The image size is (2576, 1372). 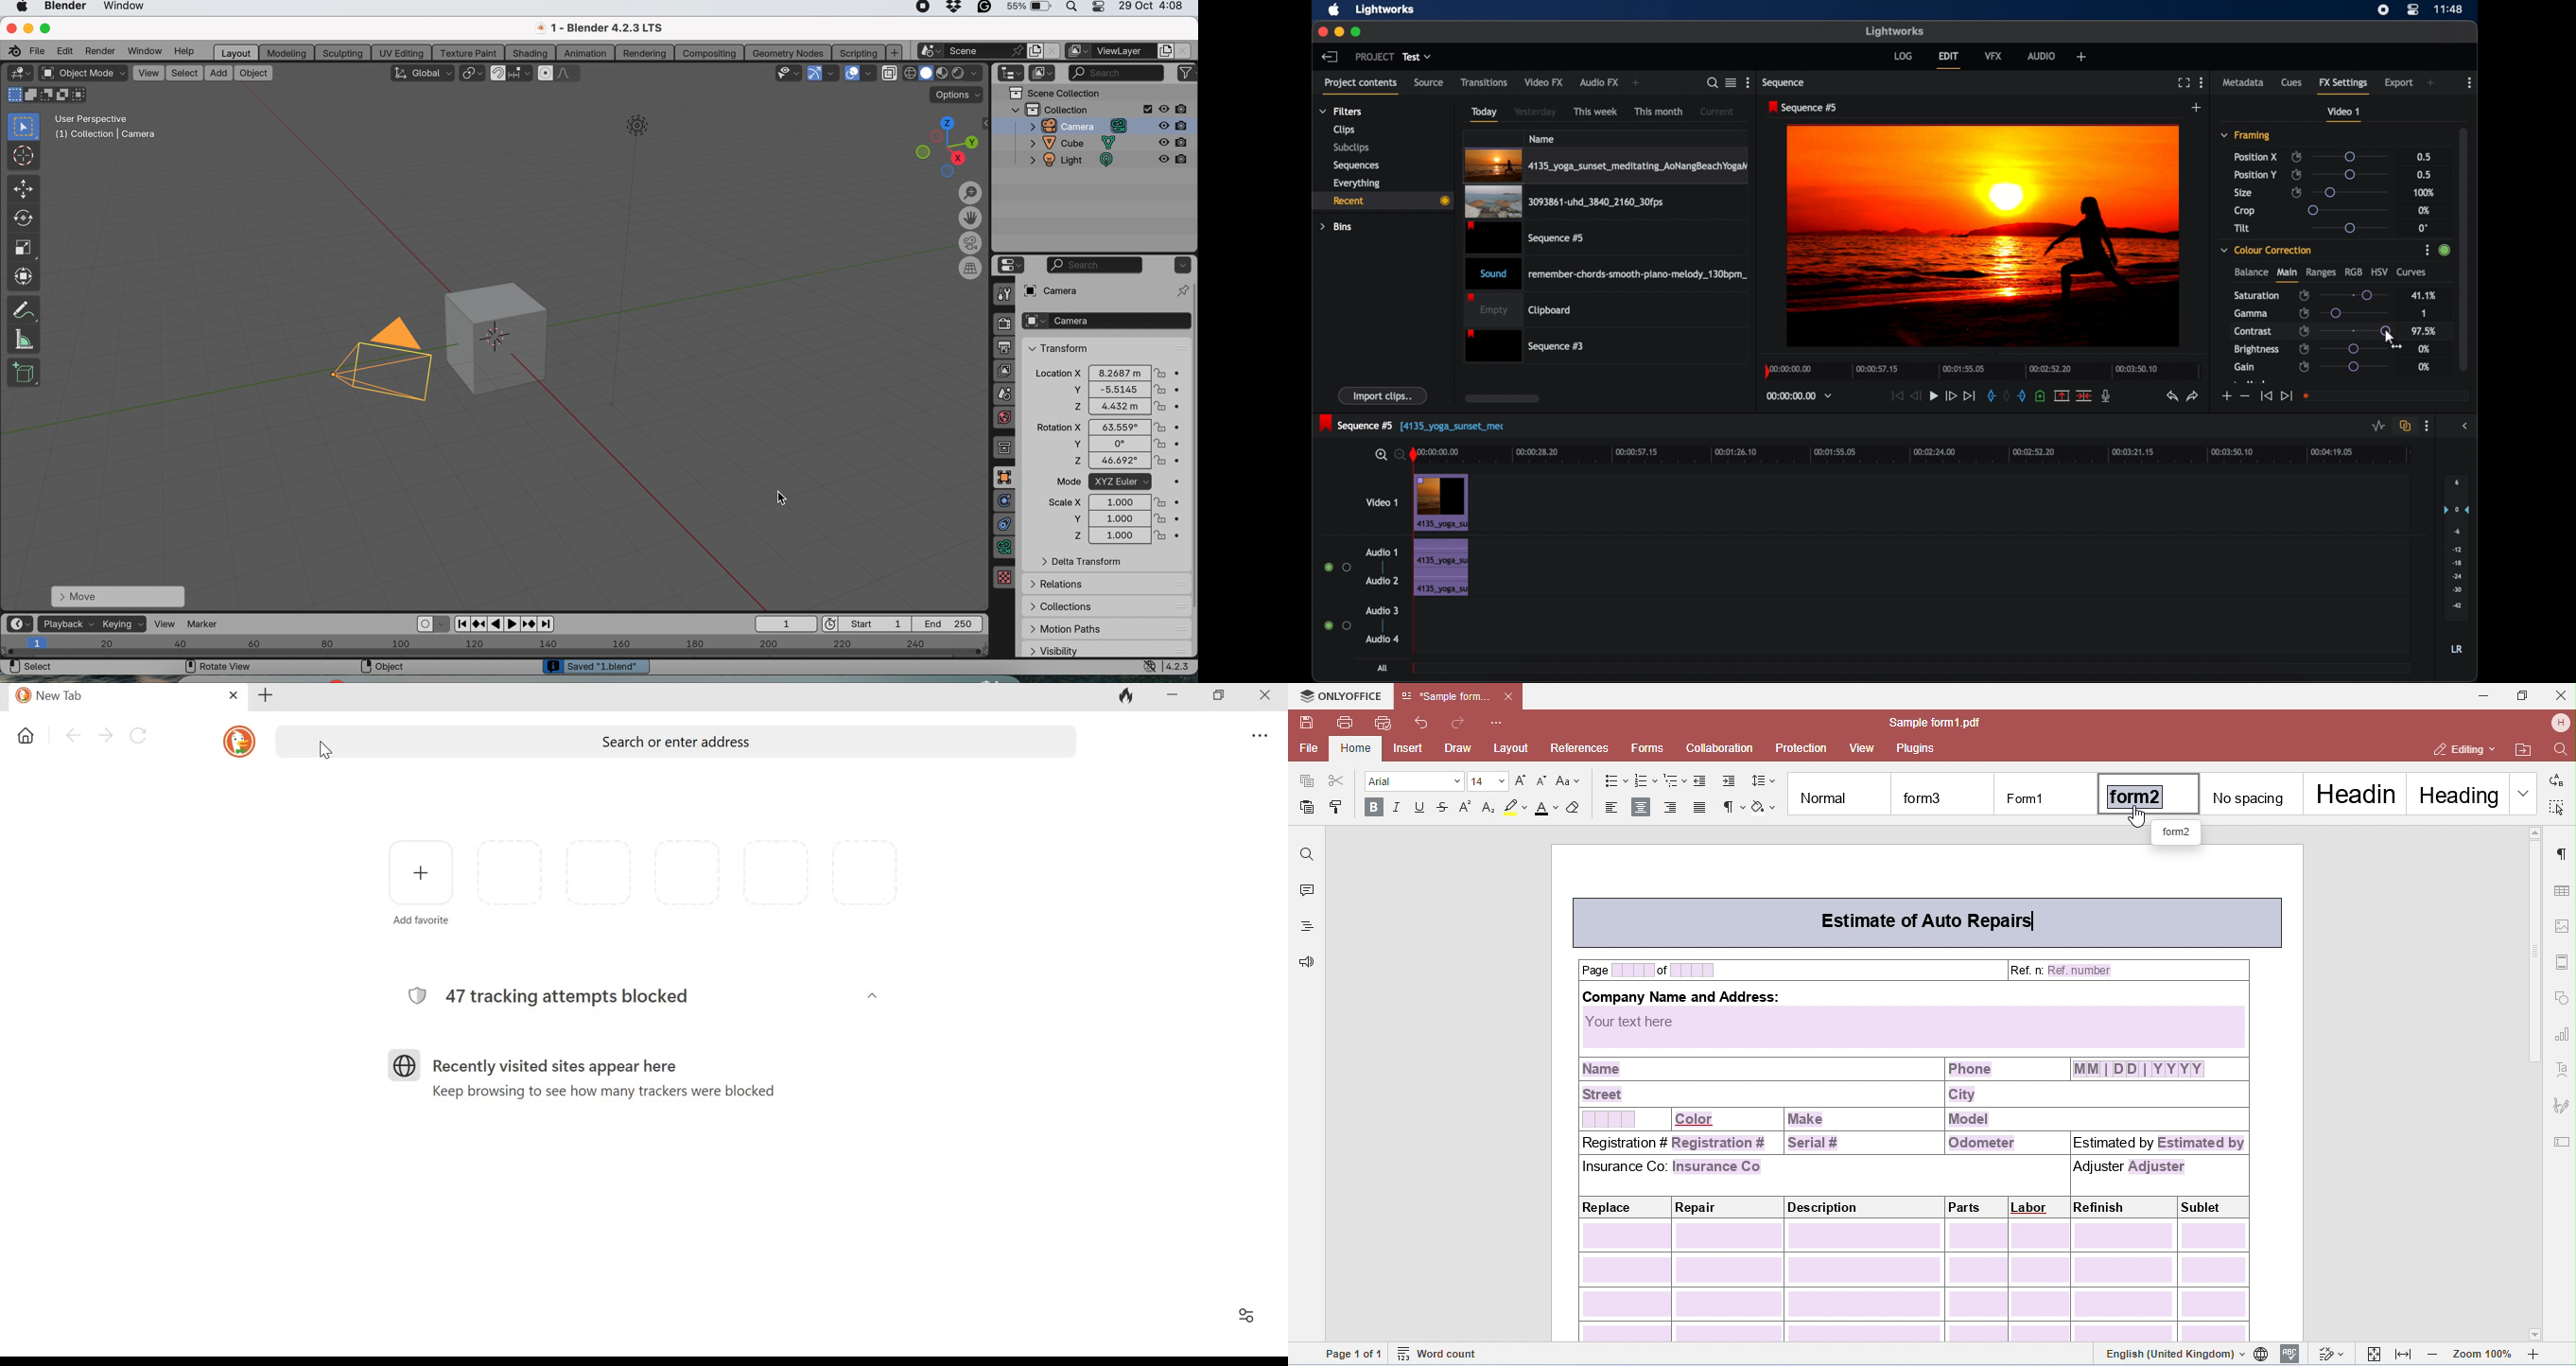 What do you see at coordinates (2243, 228) in the screenshot?
I see `tilt` at bounding box center [2243, 228].